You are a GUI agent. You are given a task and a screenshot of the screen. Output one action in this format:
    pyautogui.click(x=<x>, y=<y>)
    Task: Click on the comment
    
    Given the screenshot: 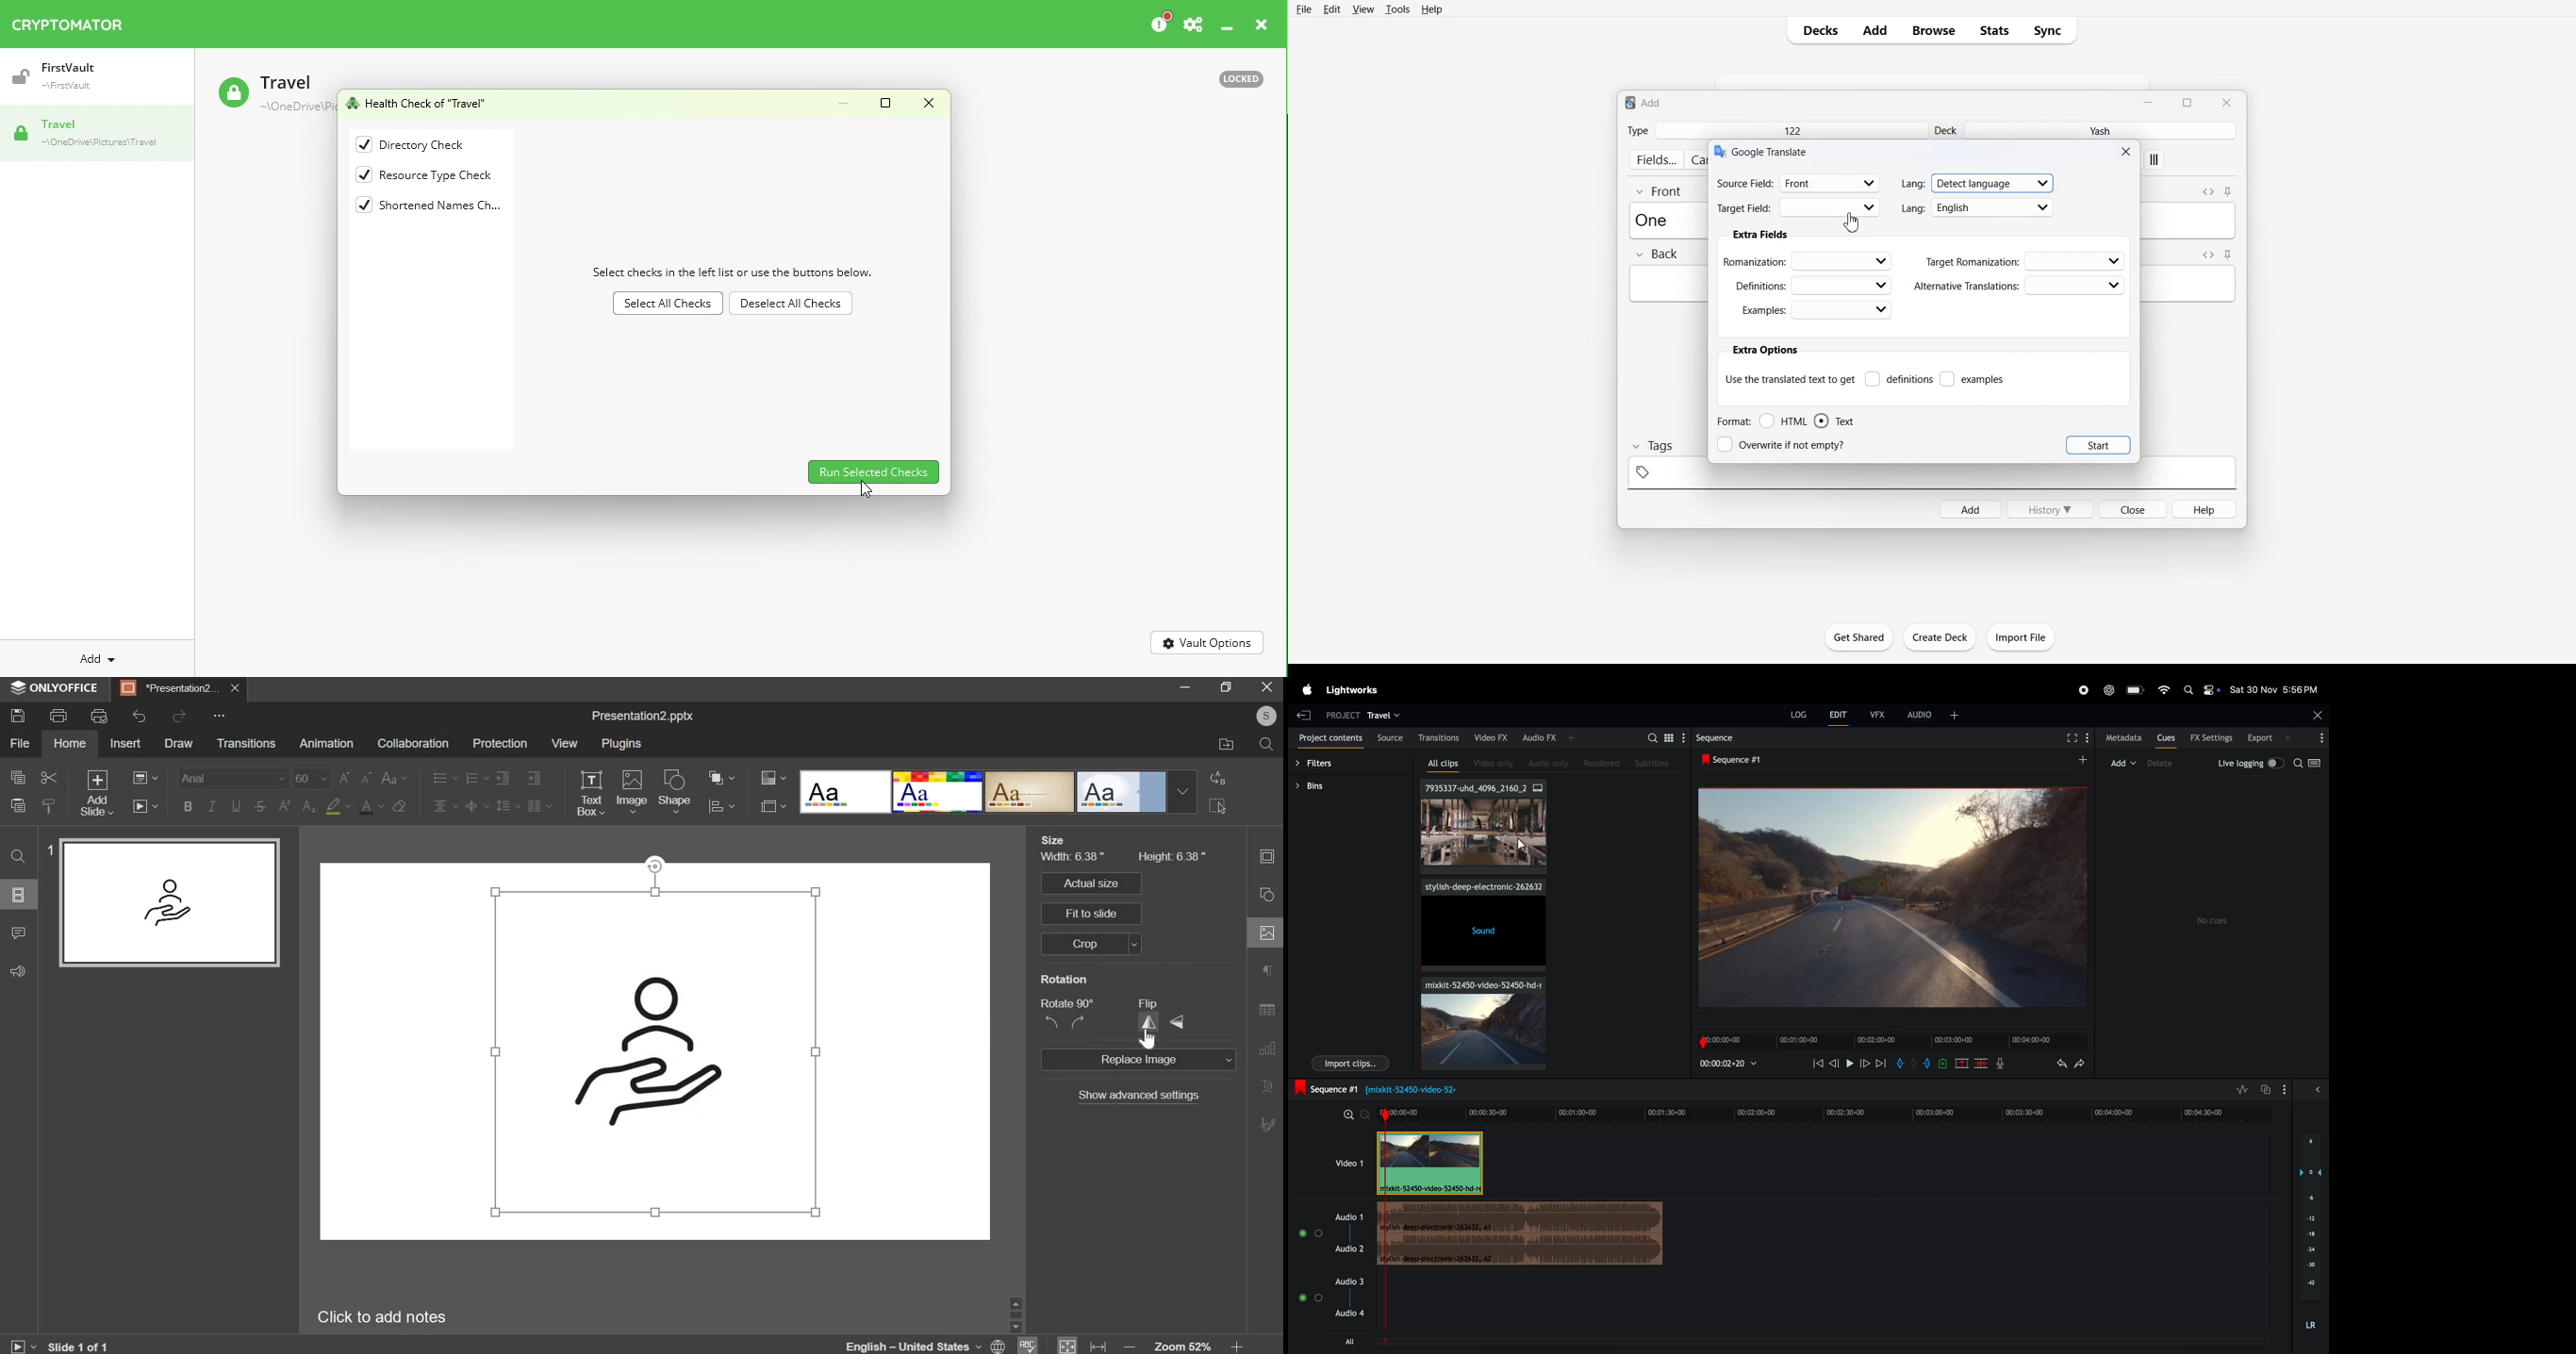 What is the action you would take?
    pyautogui.click(x=17, y=933)
    